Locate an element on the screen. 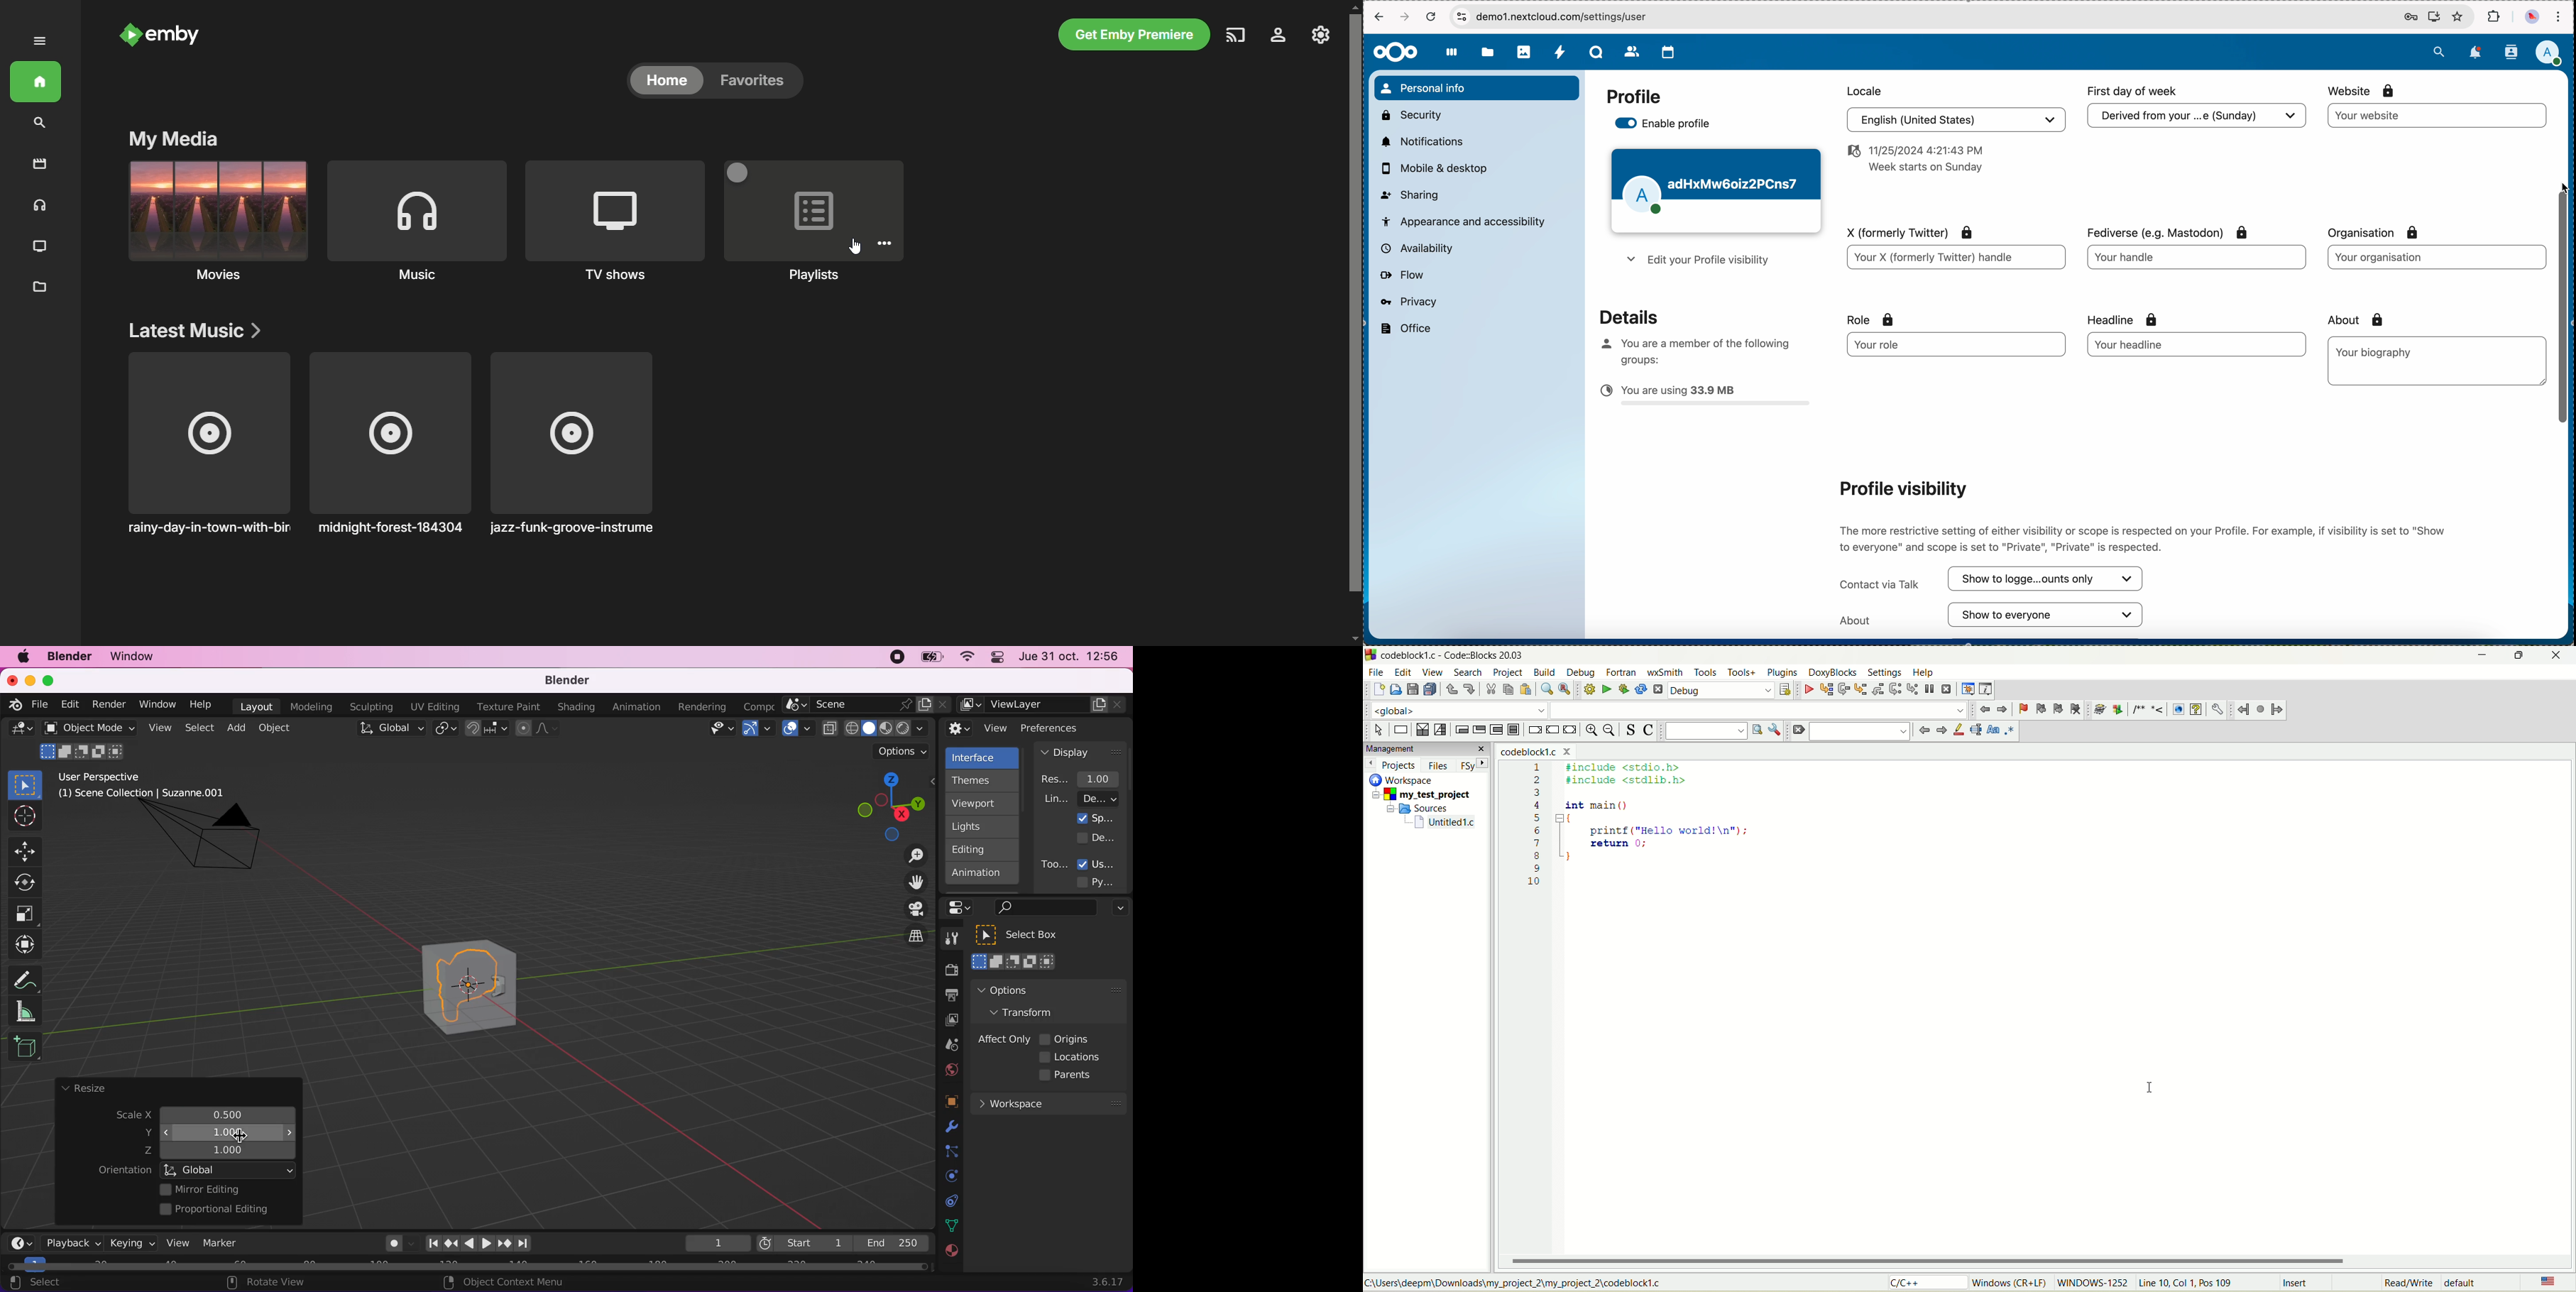  your handle is located at coordinates (2199, 261).